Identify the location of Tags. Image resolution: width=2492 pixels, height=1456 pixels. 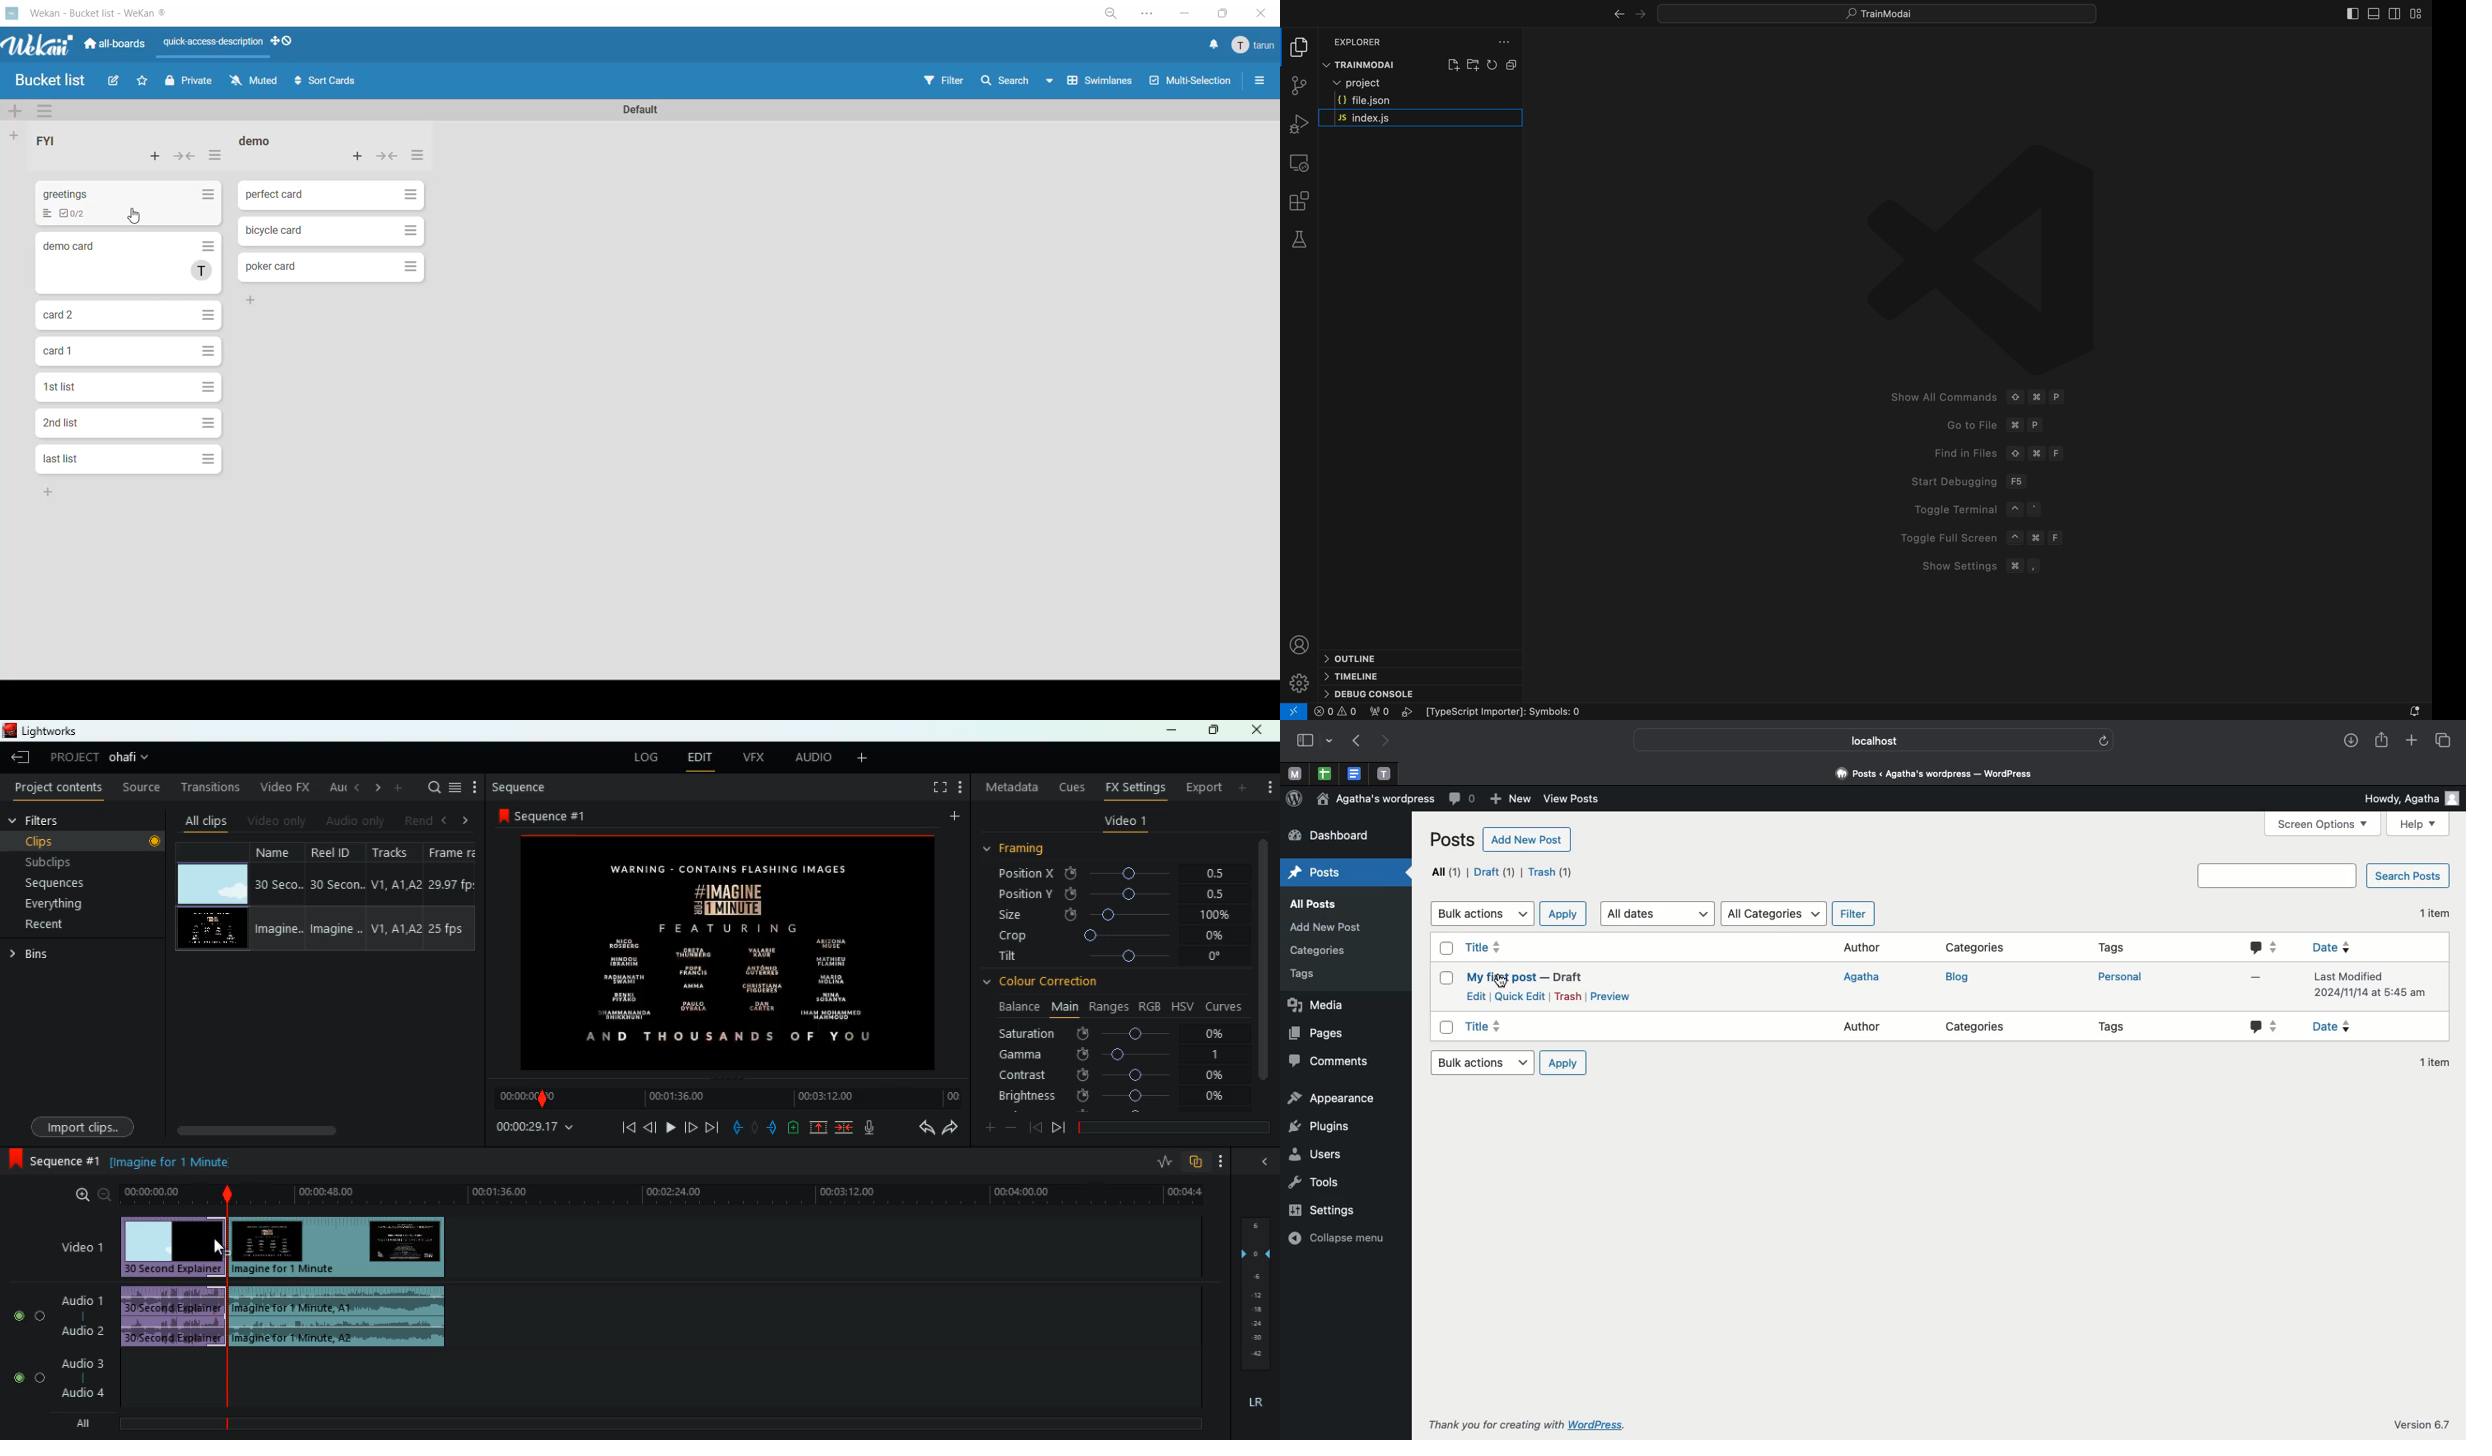
(2116, 947).